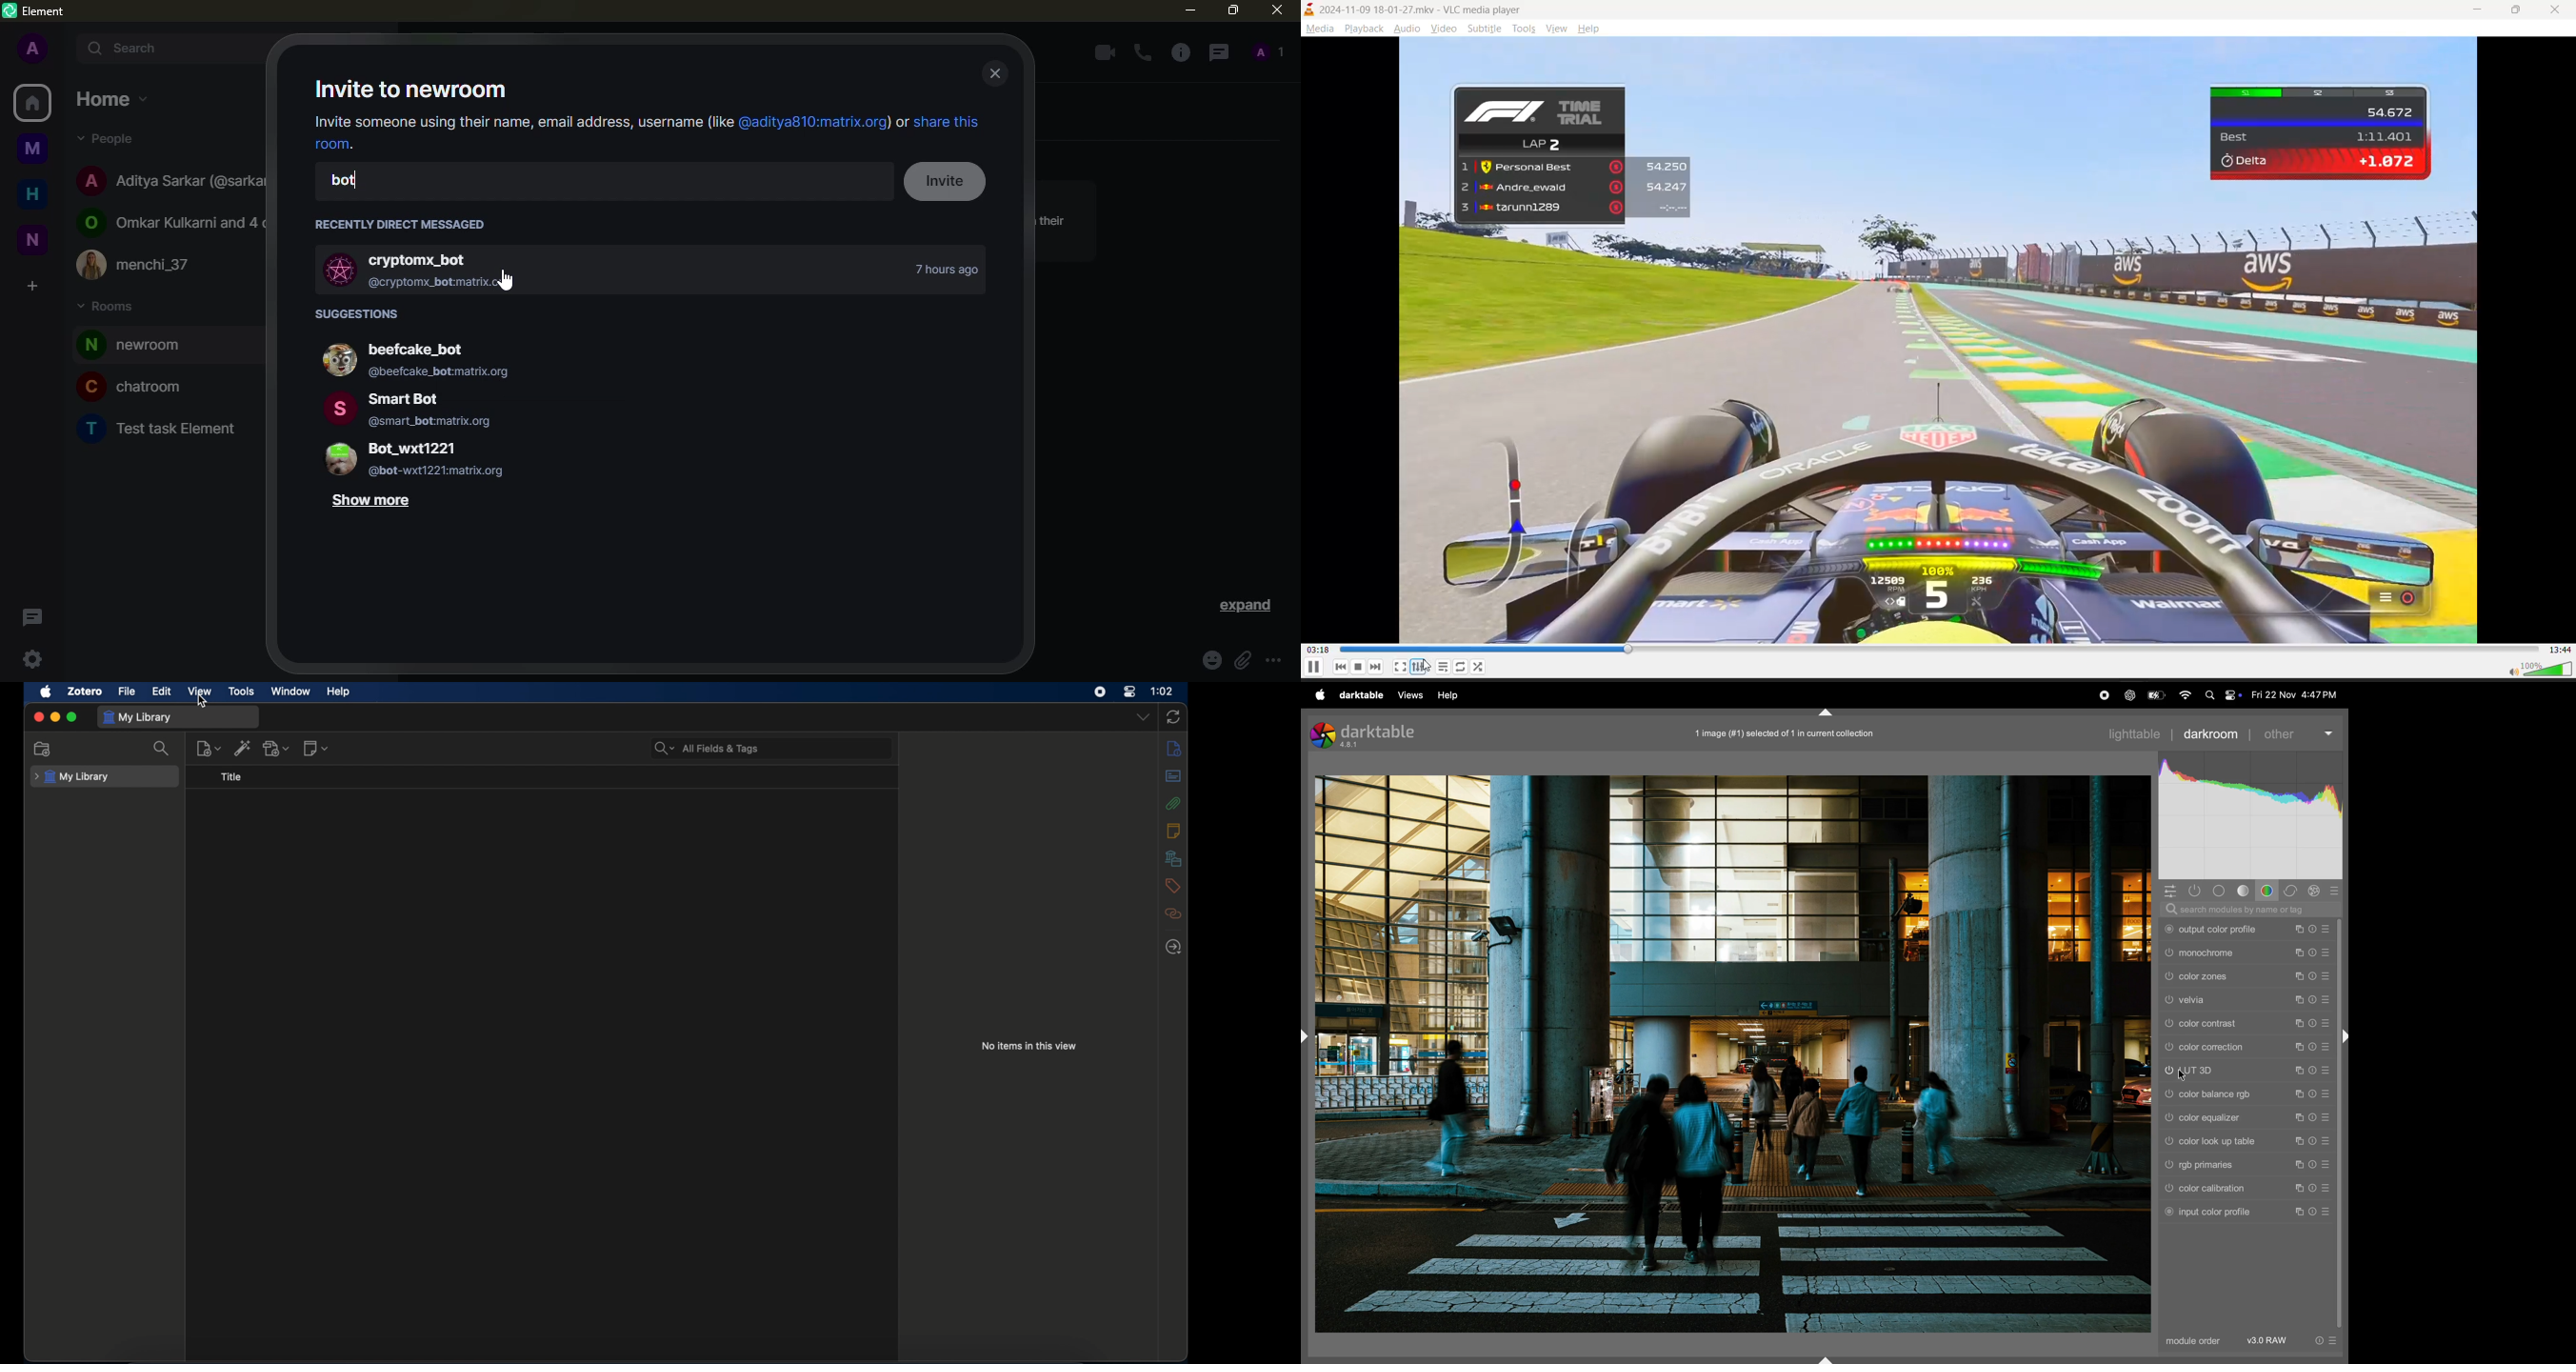  I want to click on Test task Element, so click(162, 429).